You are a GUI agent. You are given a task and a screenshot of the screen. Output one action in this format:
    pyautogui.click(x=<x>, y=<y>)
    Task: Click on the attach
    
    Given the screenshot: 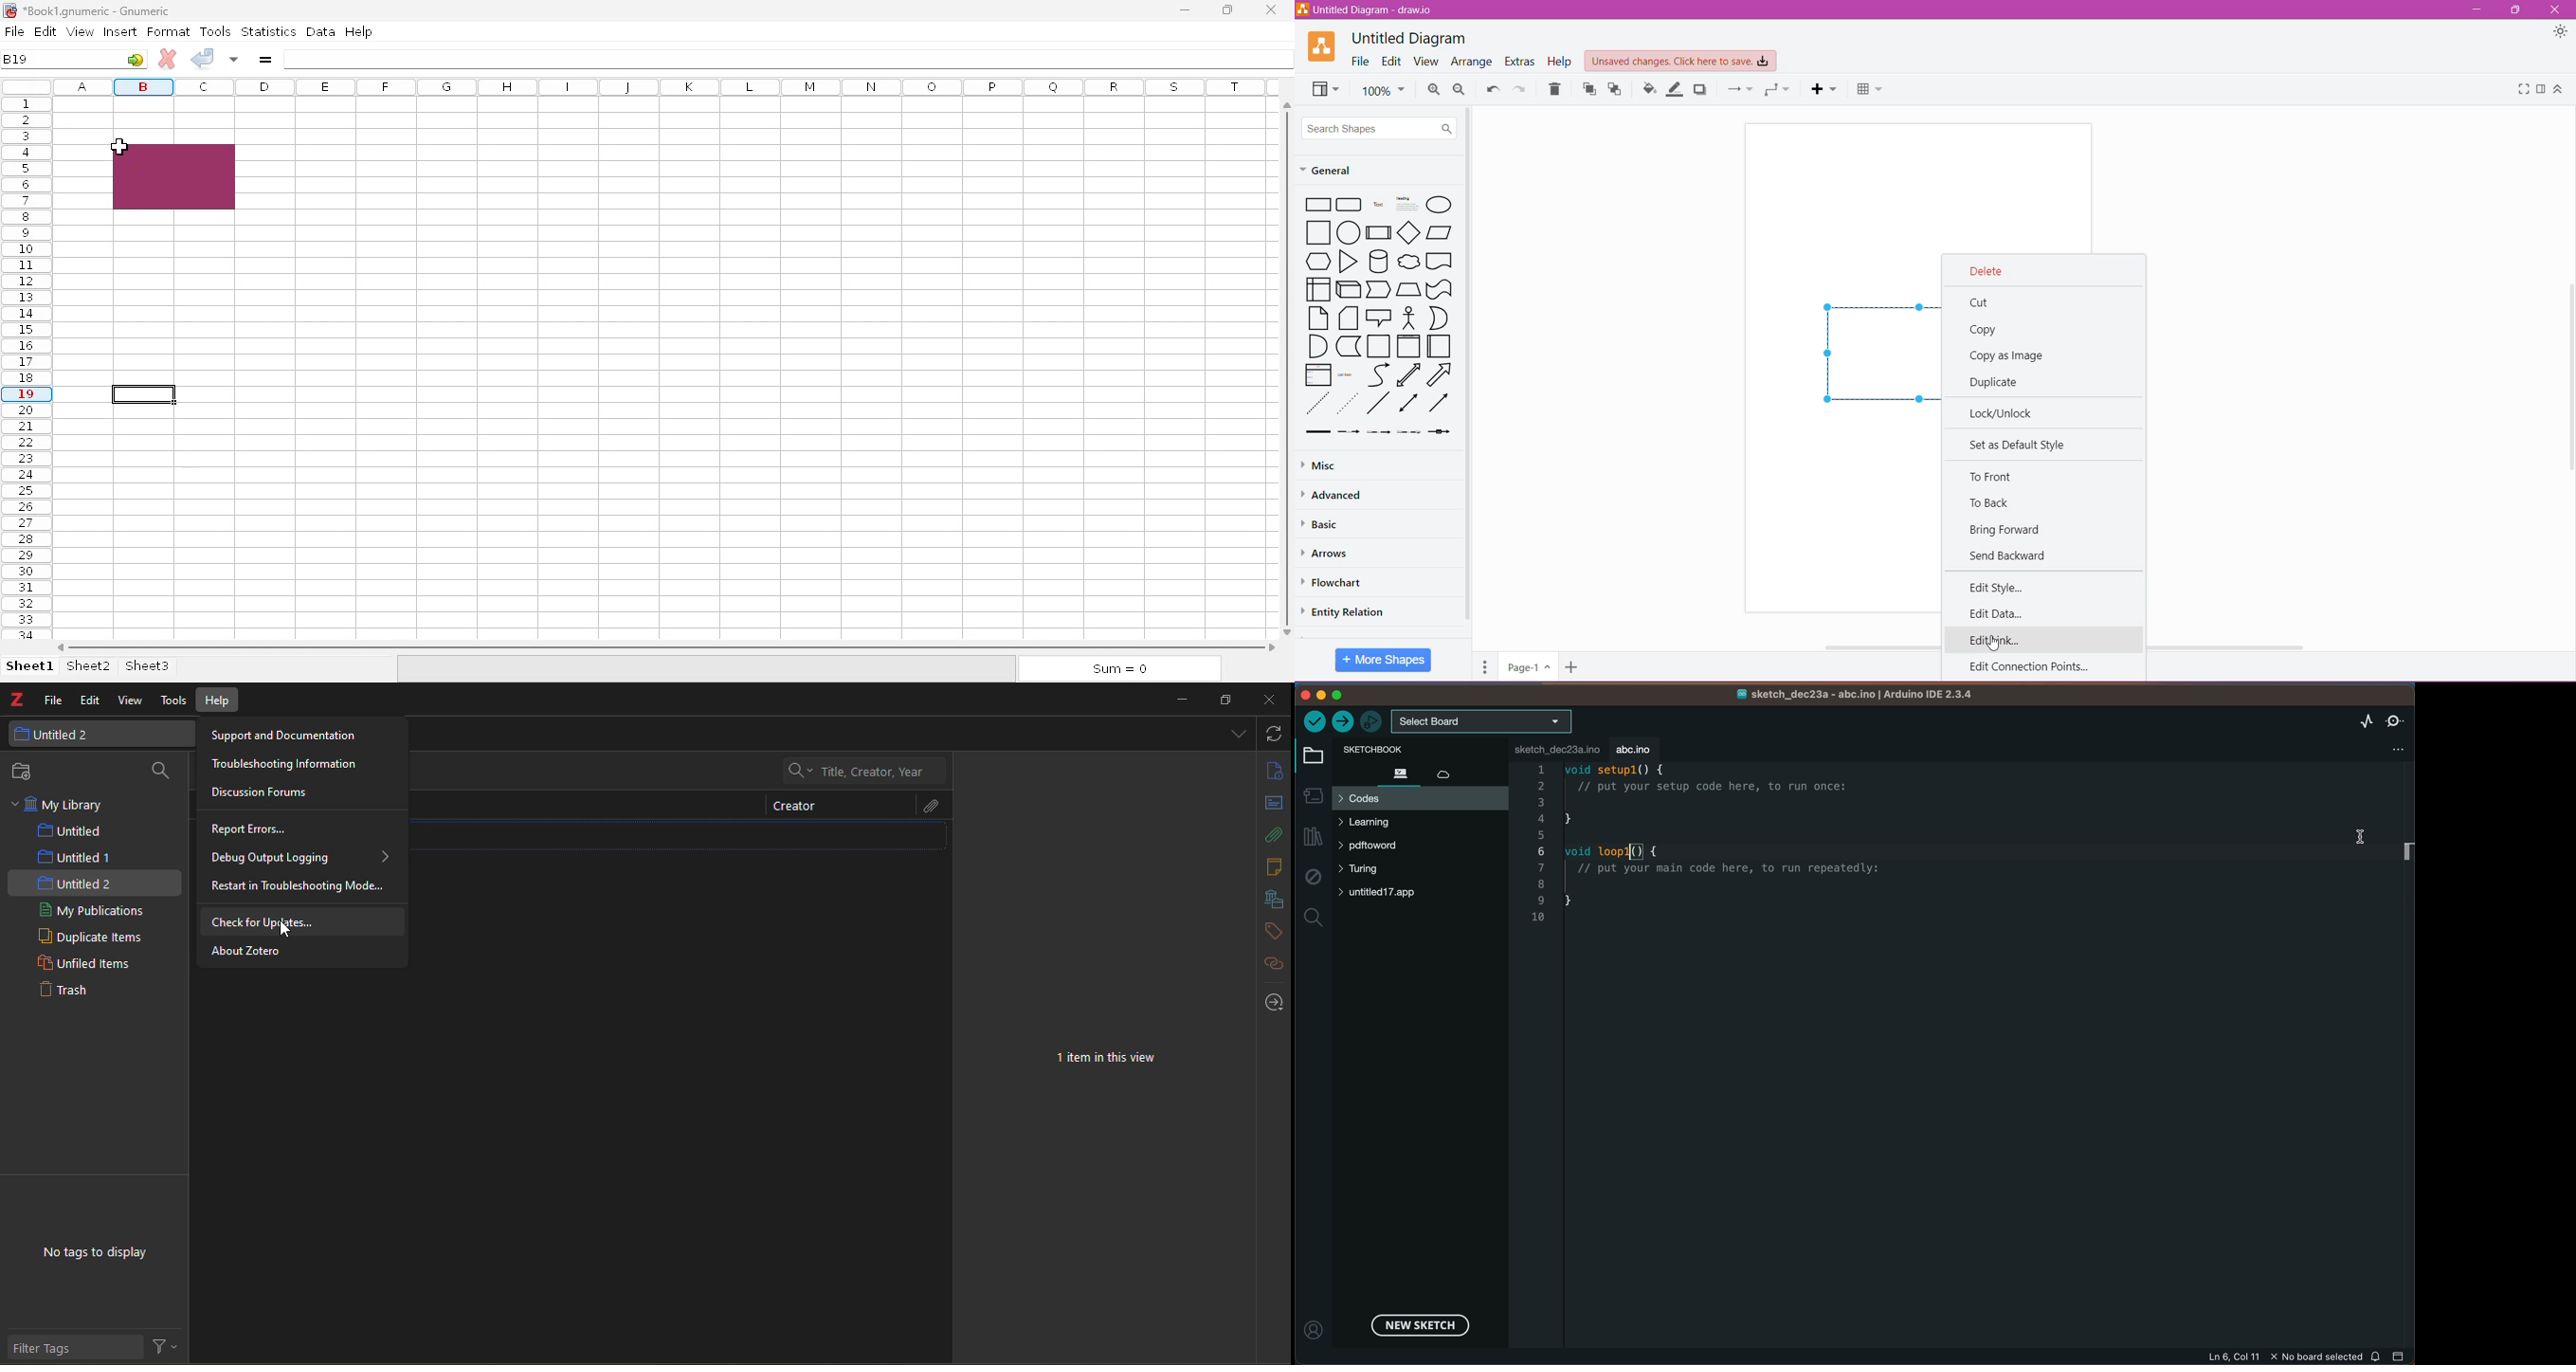 What is the action you would take?
    pyautogui.click(x=1273, y=837)
    